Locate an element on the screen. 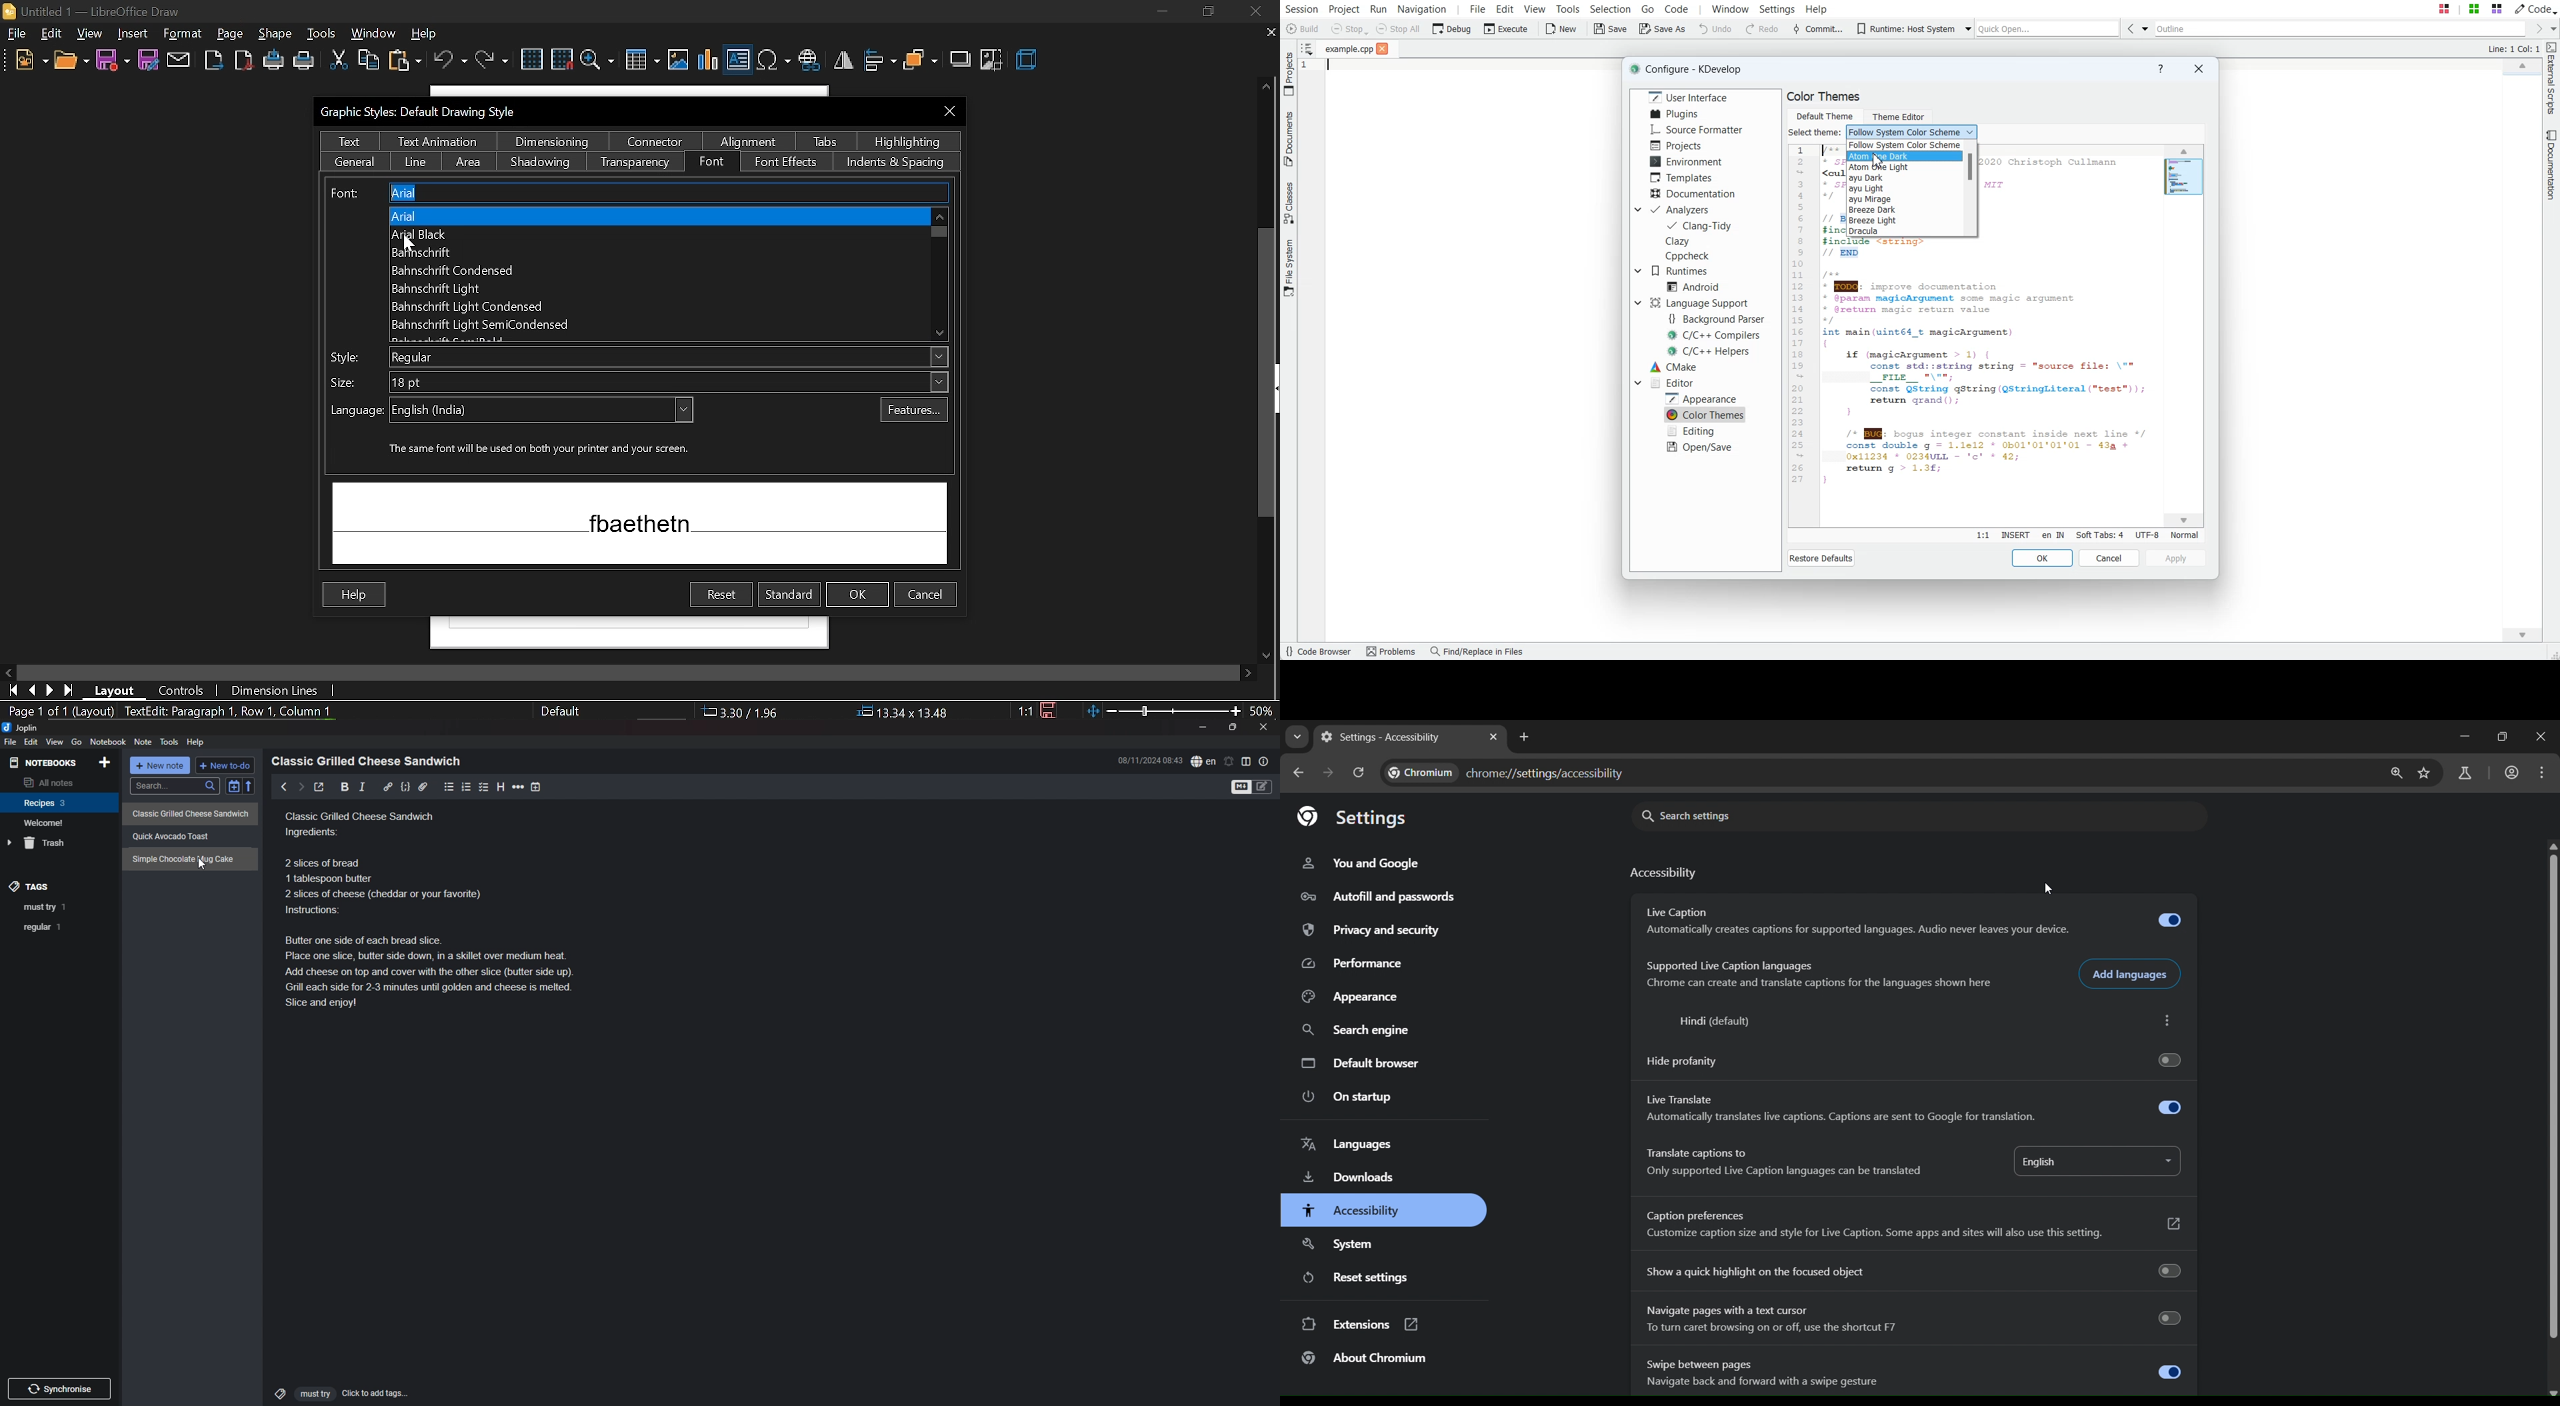 This screenshot has width=2576, height=1428. save is located at coordinates (1054, 708).